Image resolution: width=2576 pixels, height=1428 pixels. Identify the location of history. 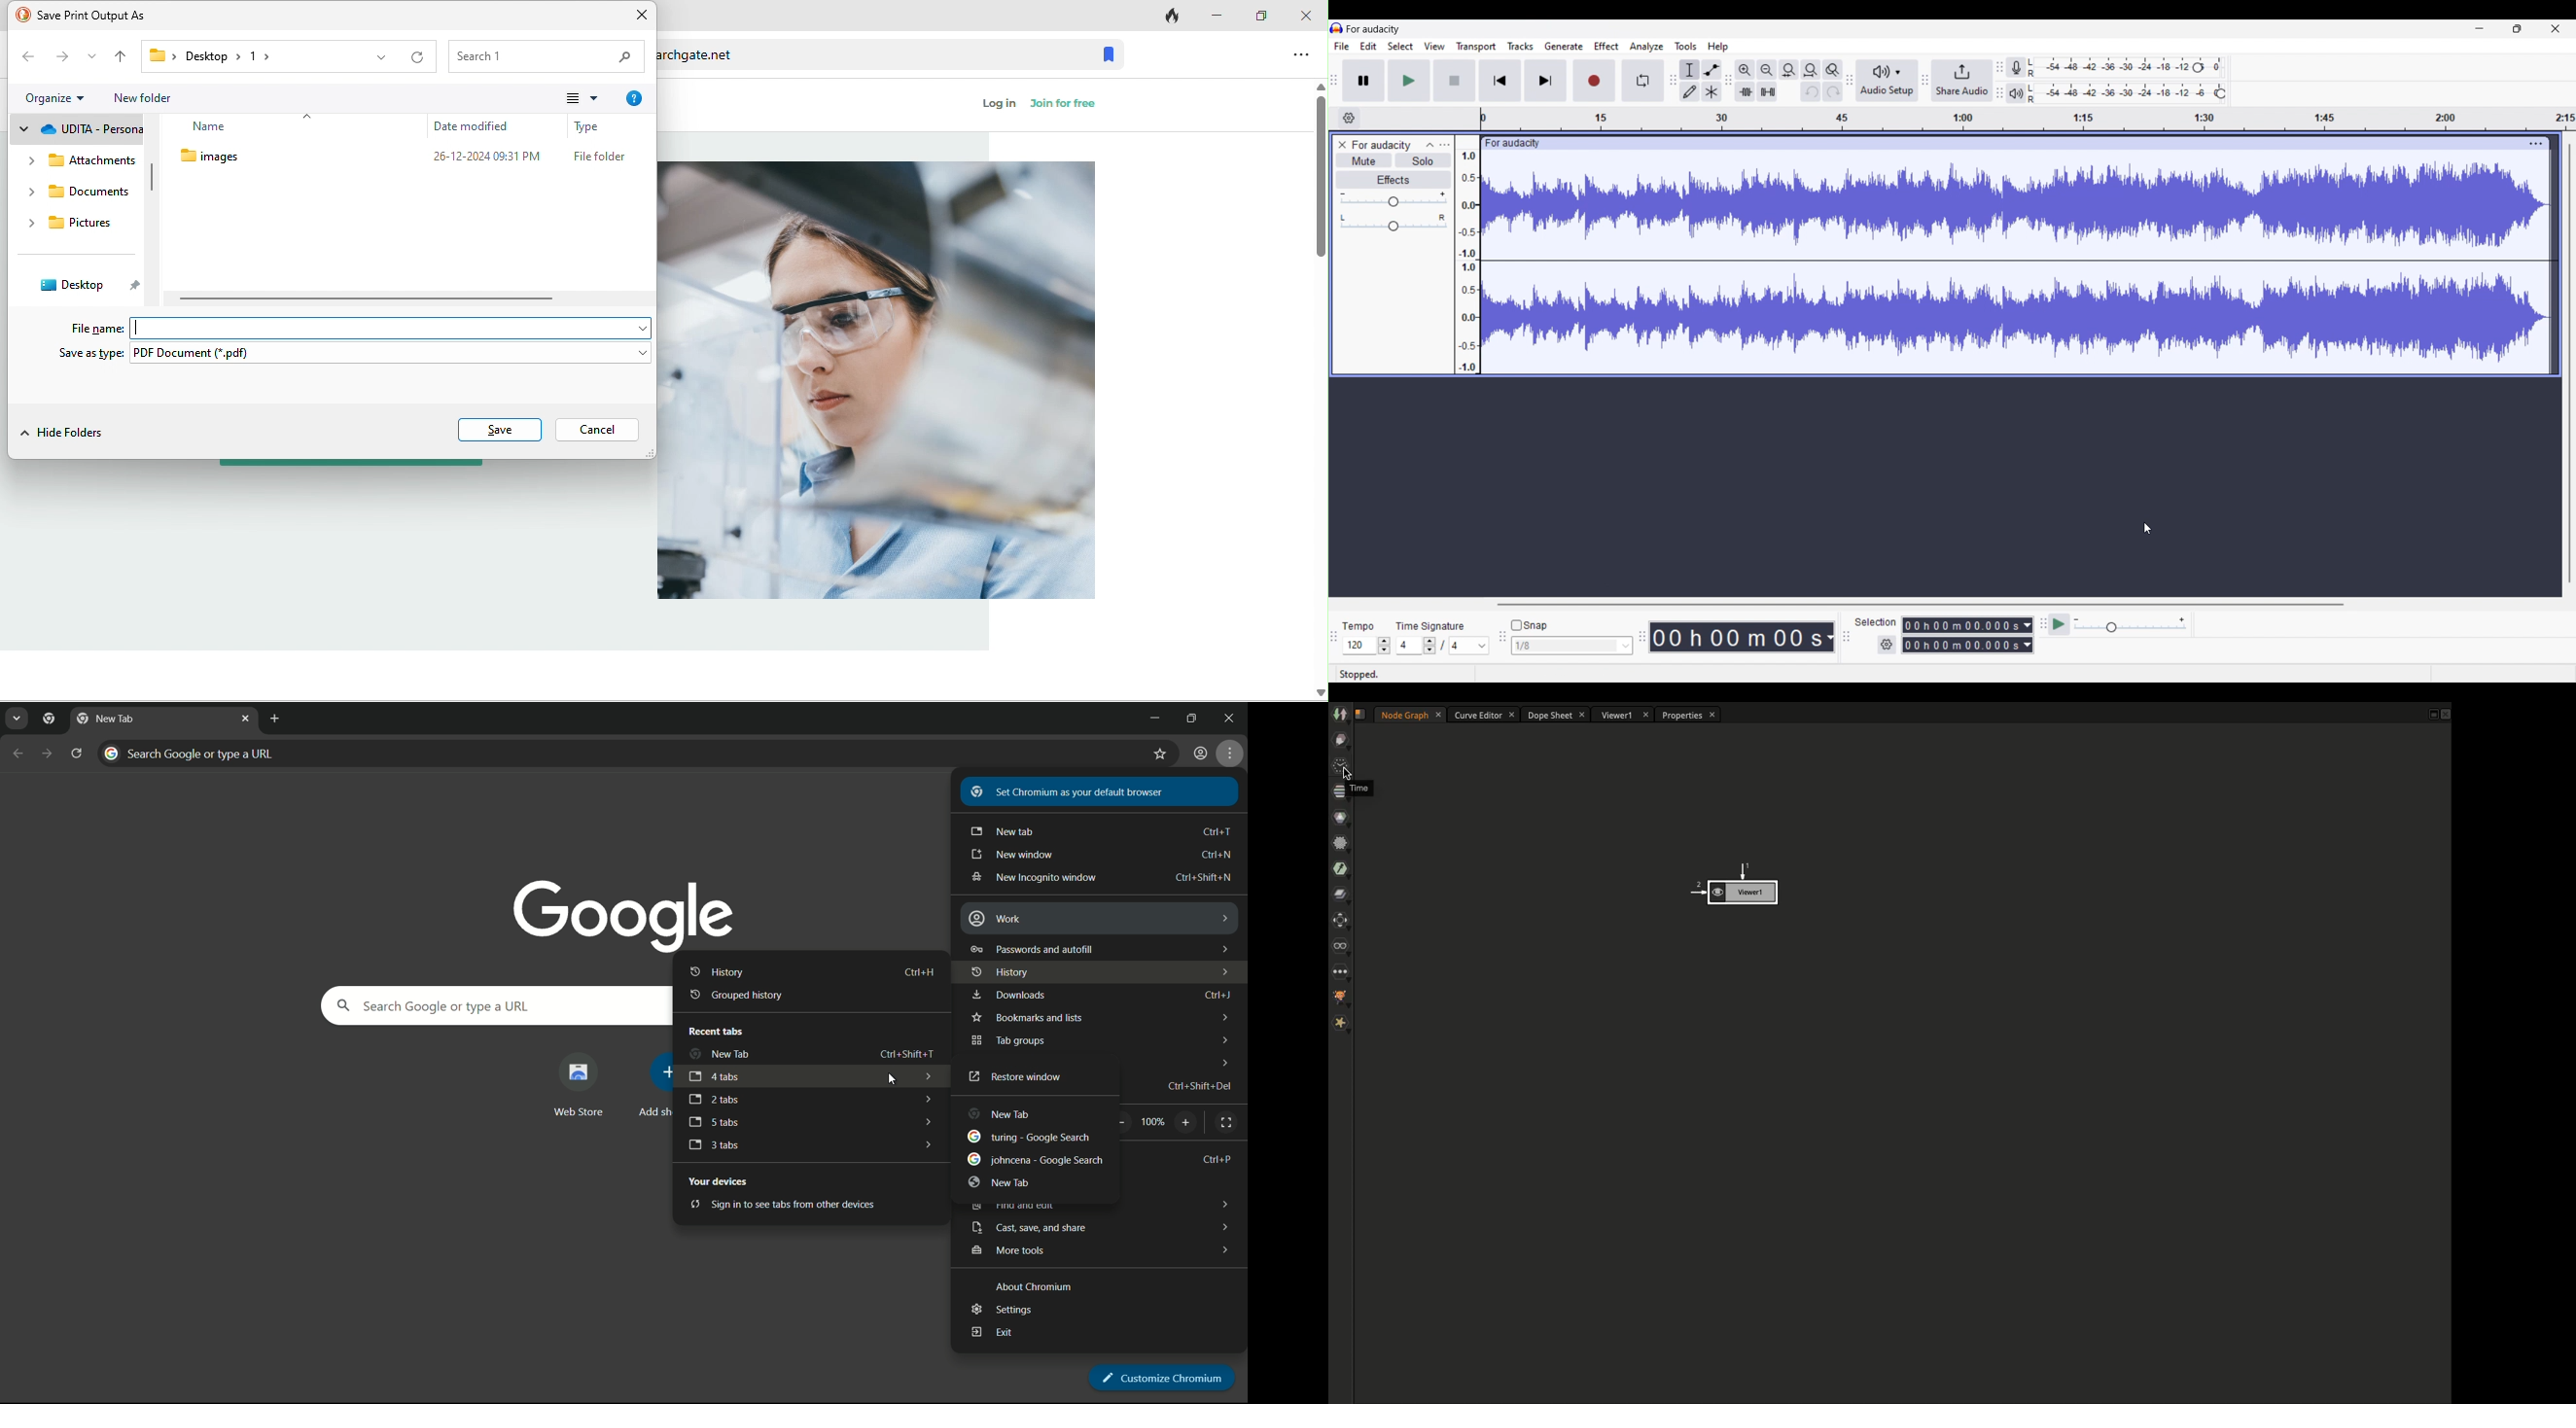
(1002, 973).